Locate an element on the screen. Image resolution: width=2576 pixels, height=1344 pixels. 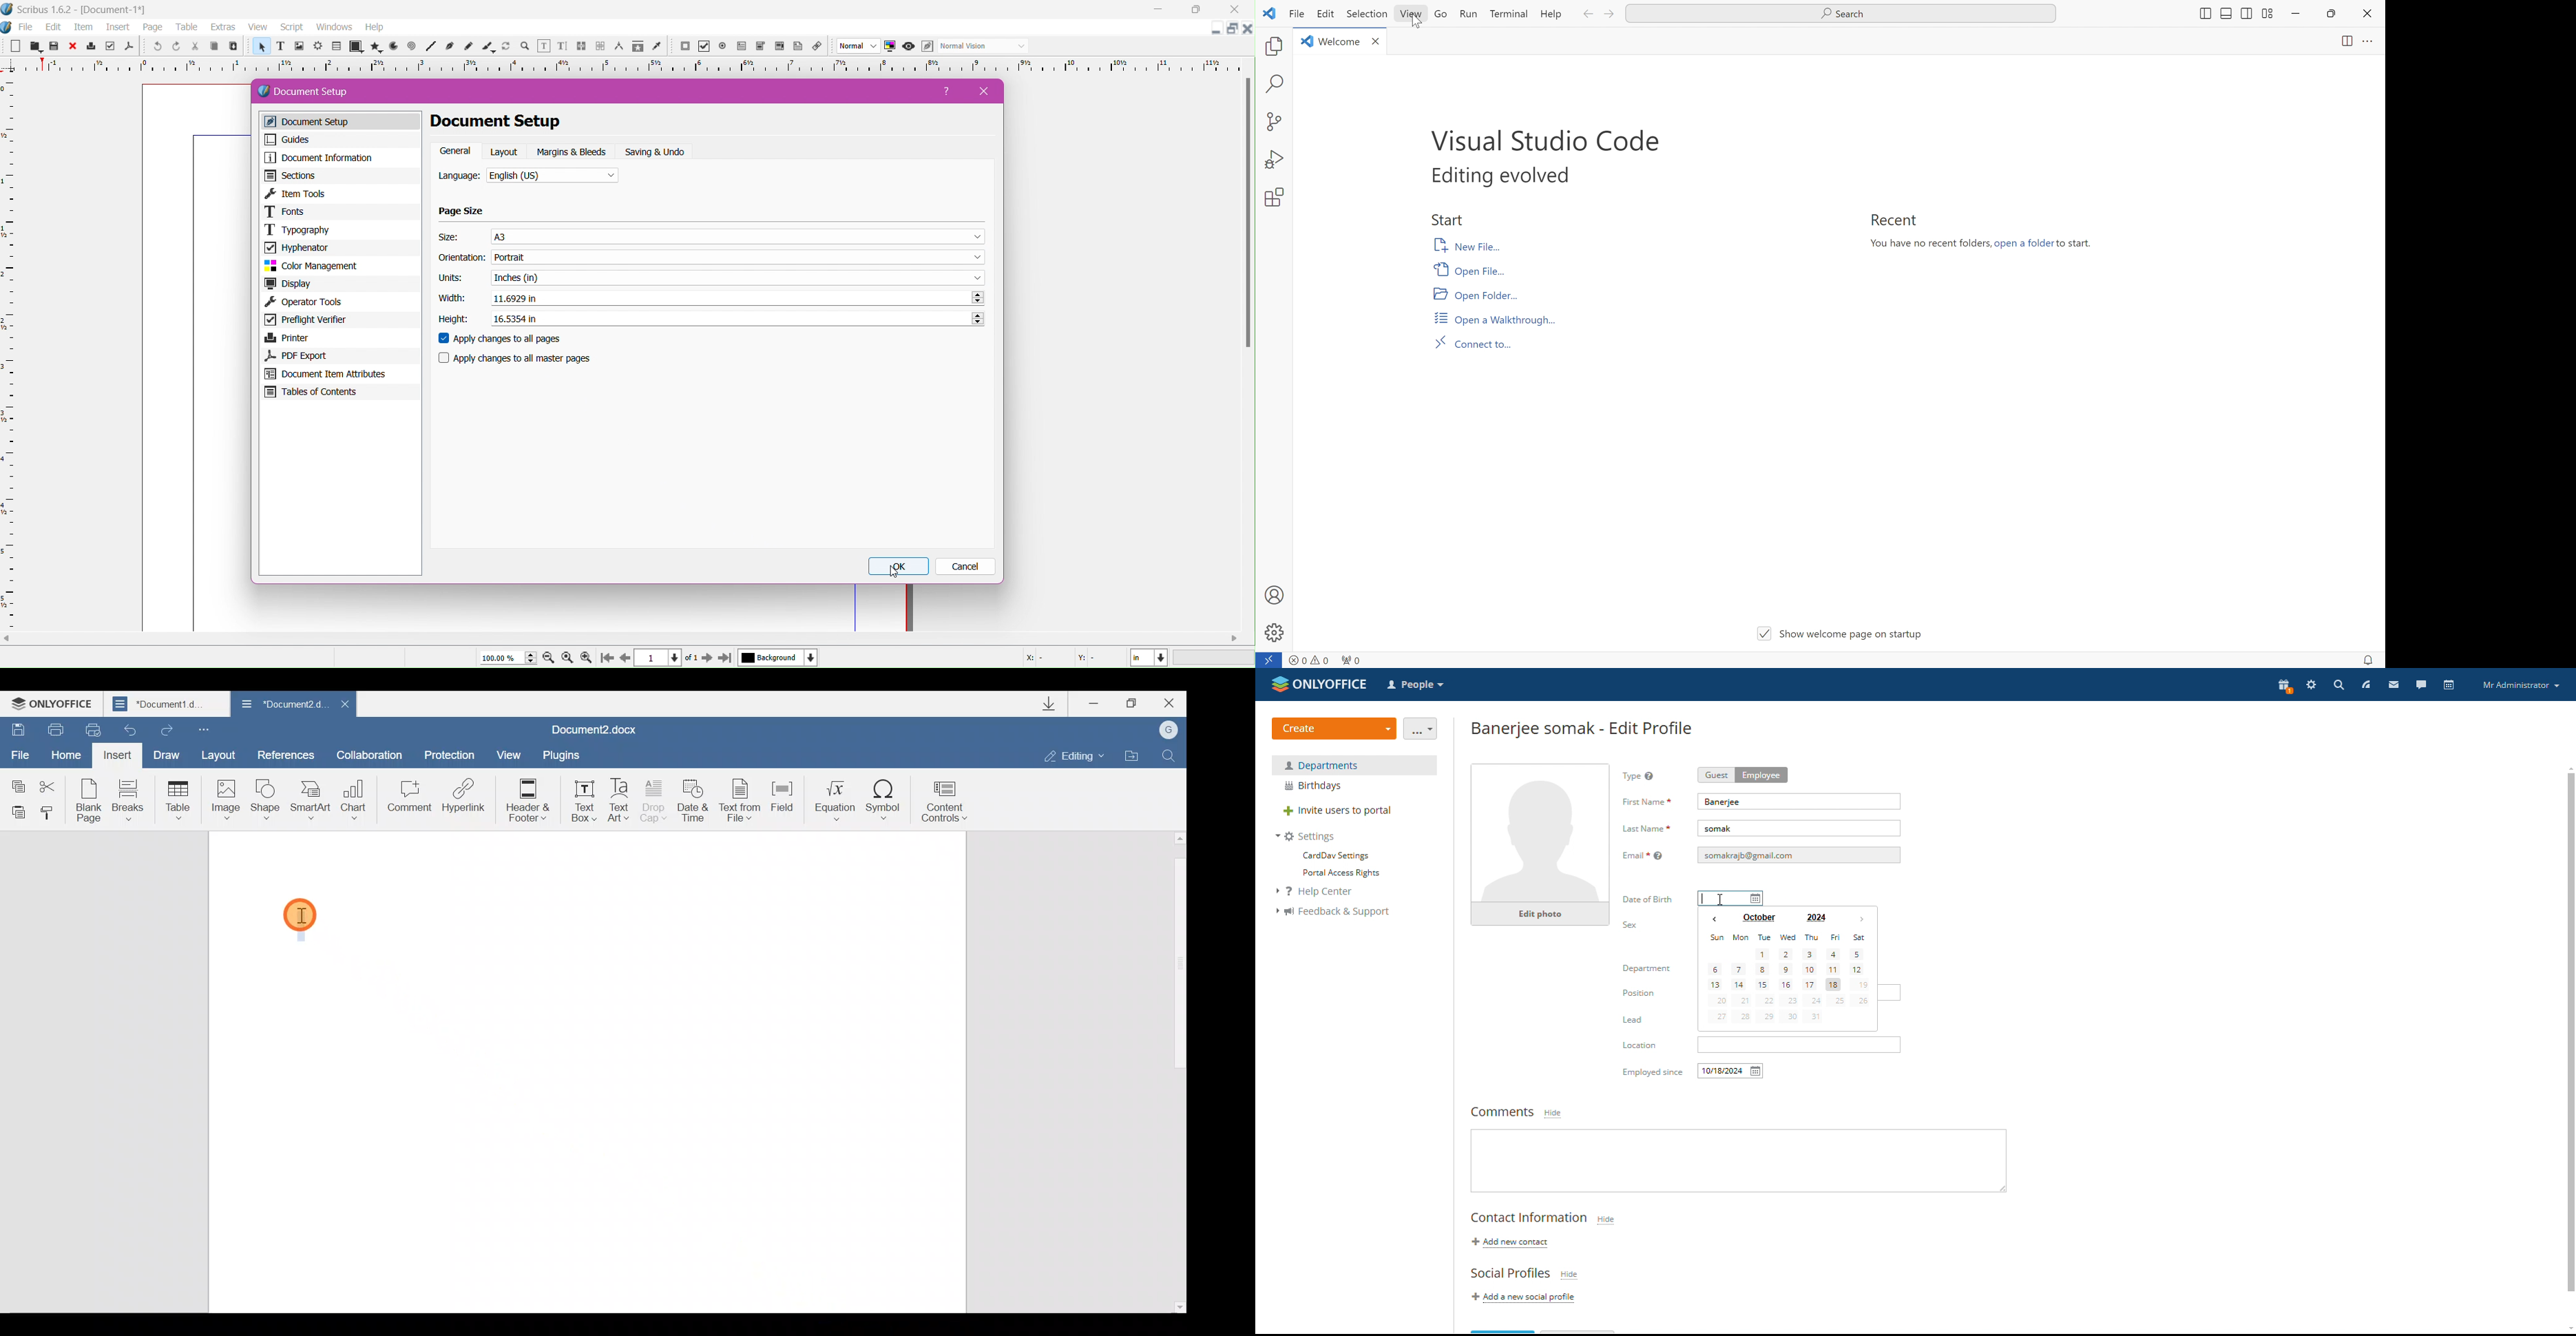
Set the Orientation is located at coordinates (741, 257).